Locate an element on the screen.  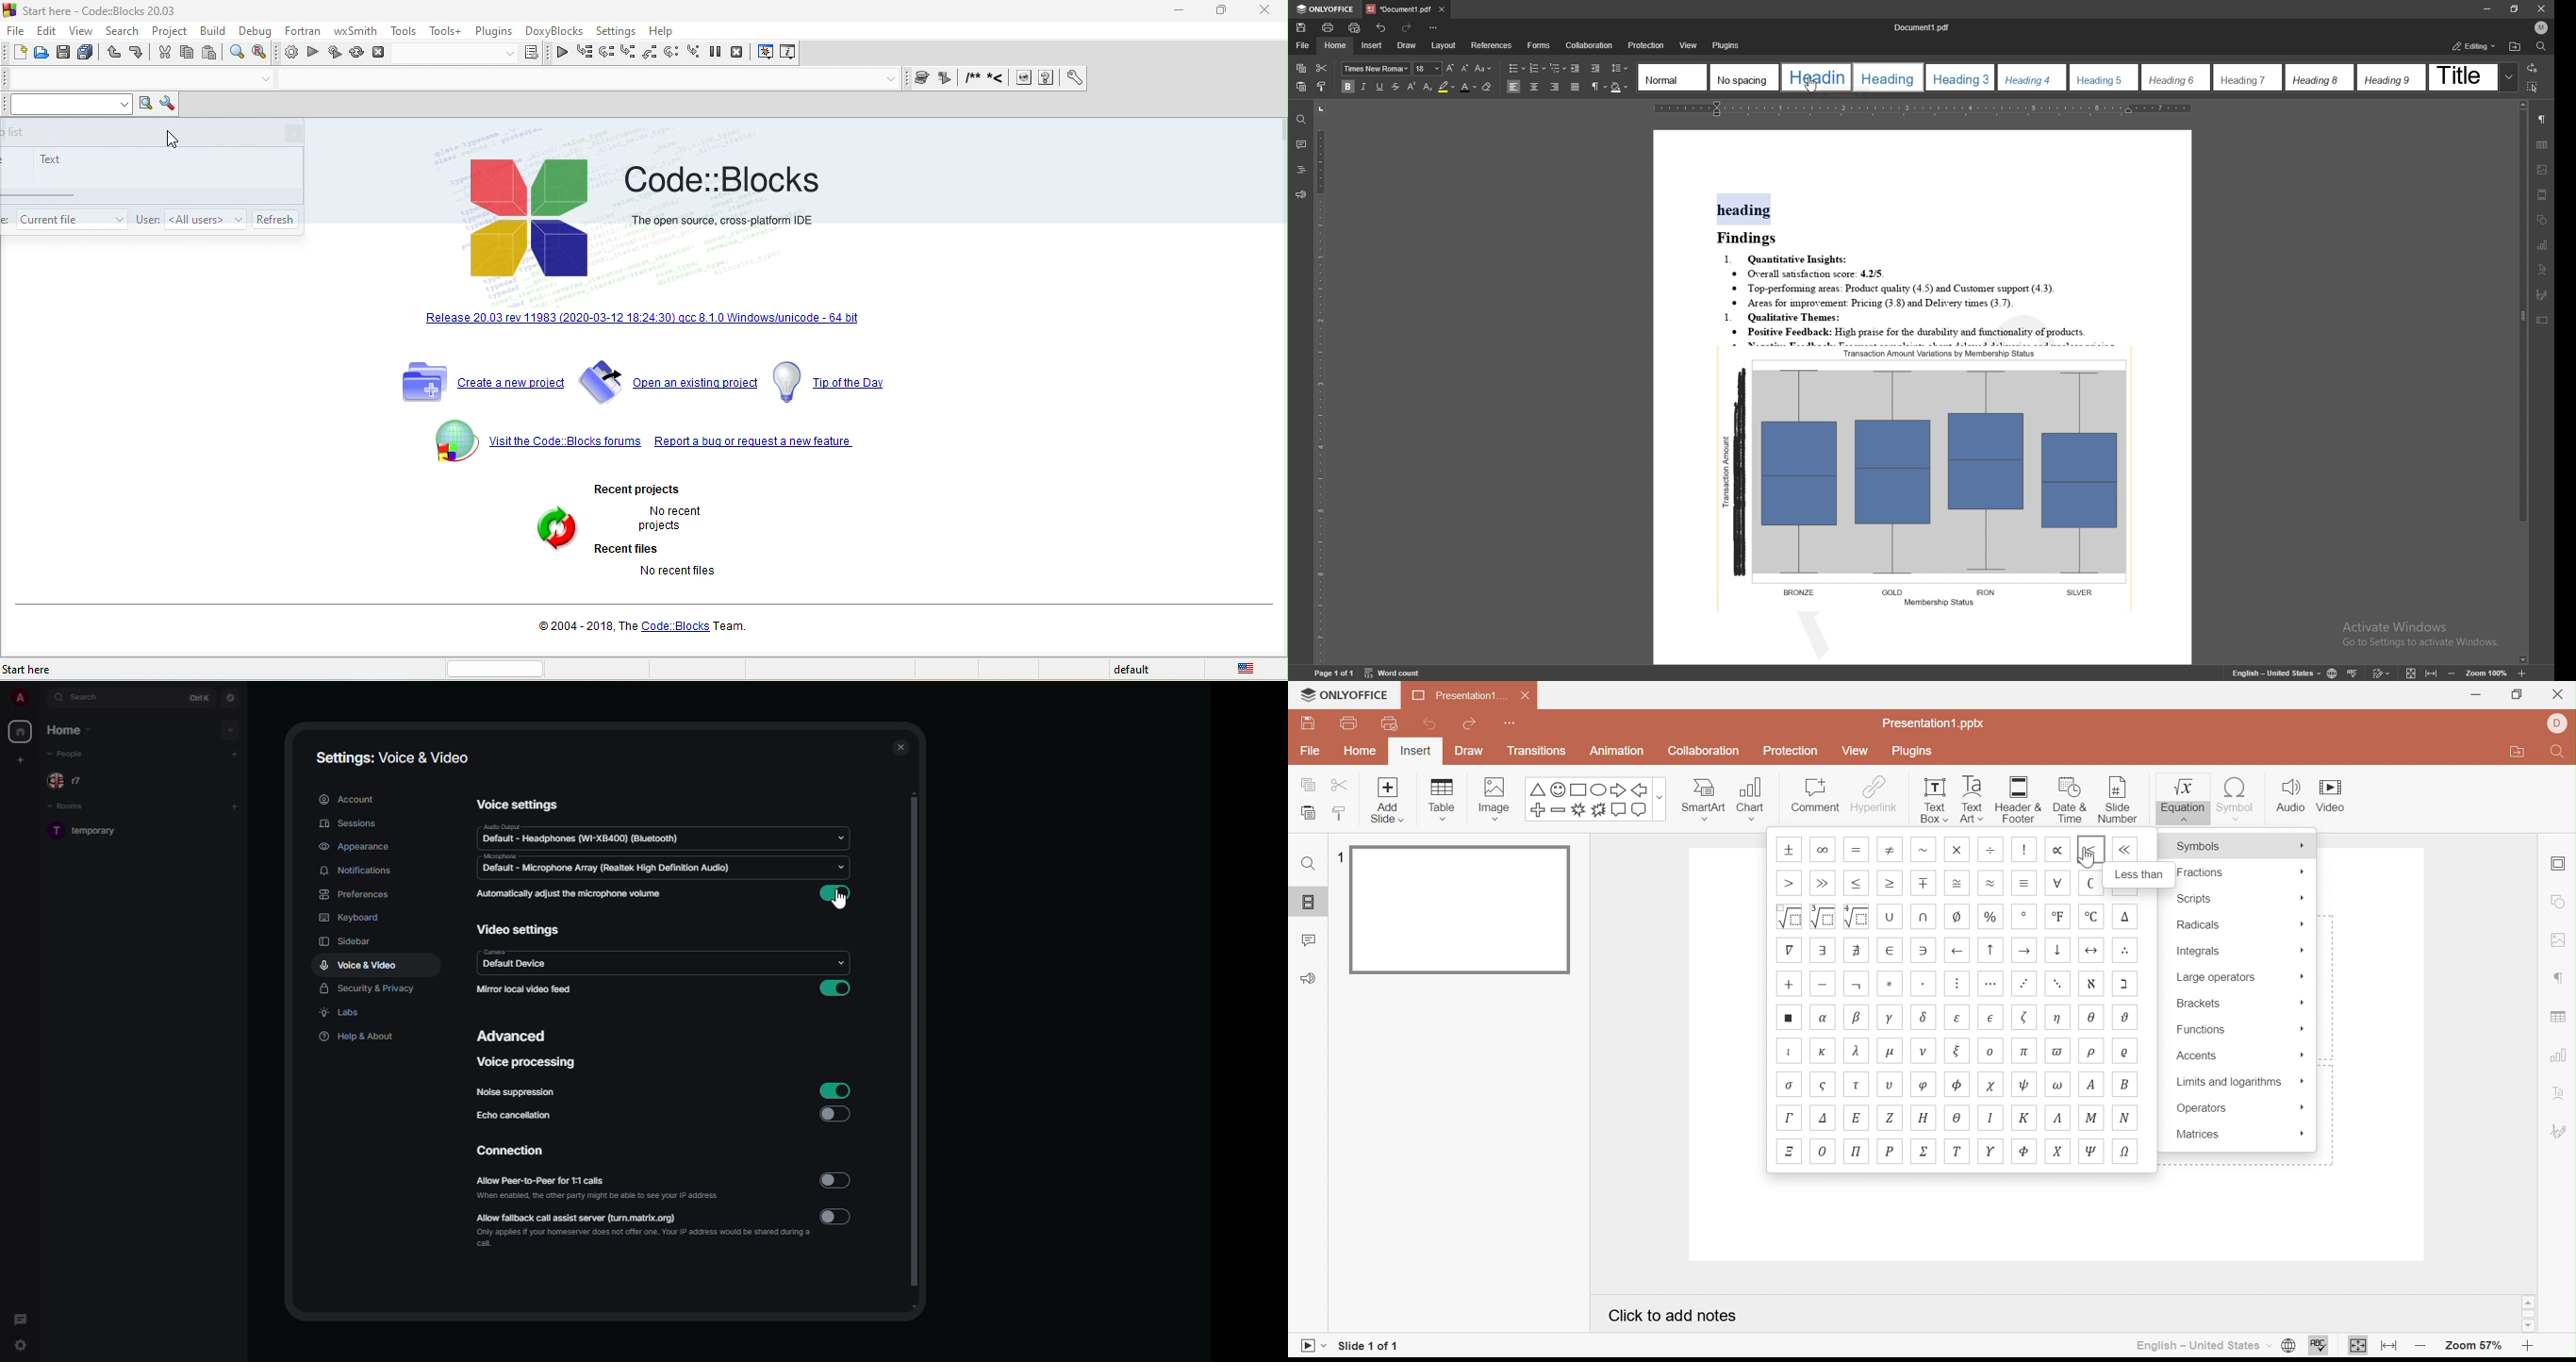
strikethrough is located at coordinates (1395, 87).